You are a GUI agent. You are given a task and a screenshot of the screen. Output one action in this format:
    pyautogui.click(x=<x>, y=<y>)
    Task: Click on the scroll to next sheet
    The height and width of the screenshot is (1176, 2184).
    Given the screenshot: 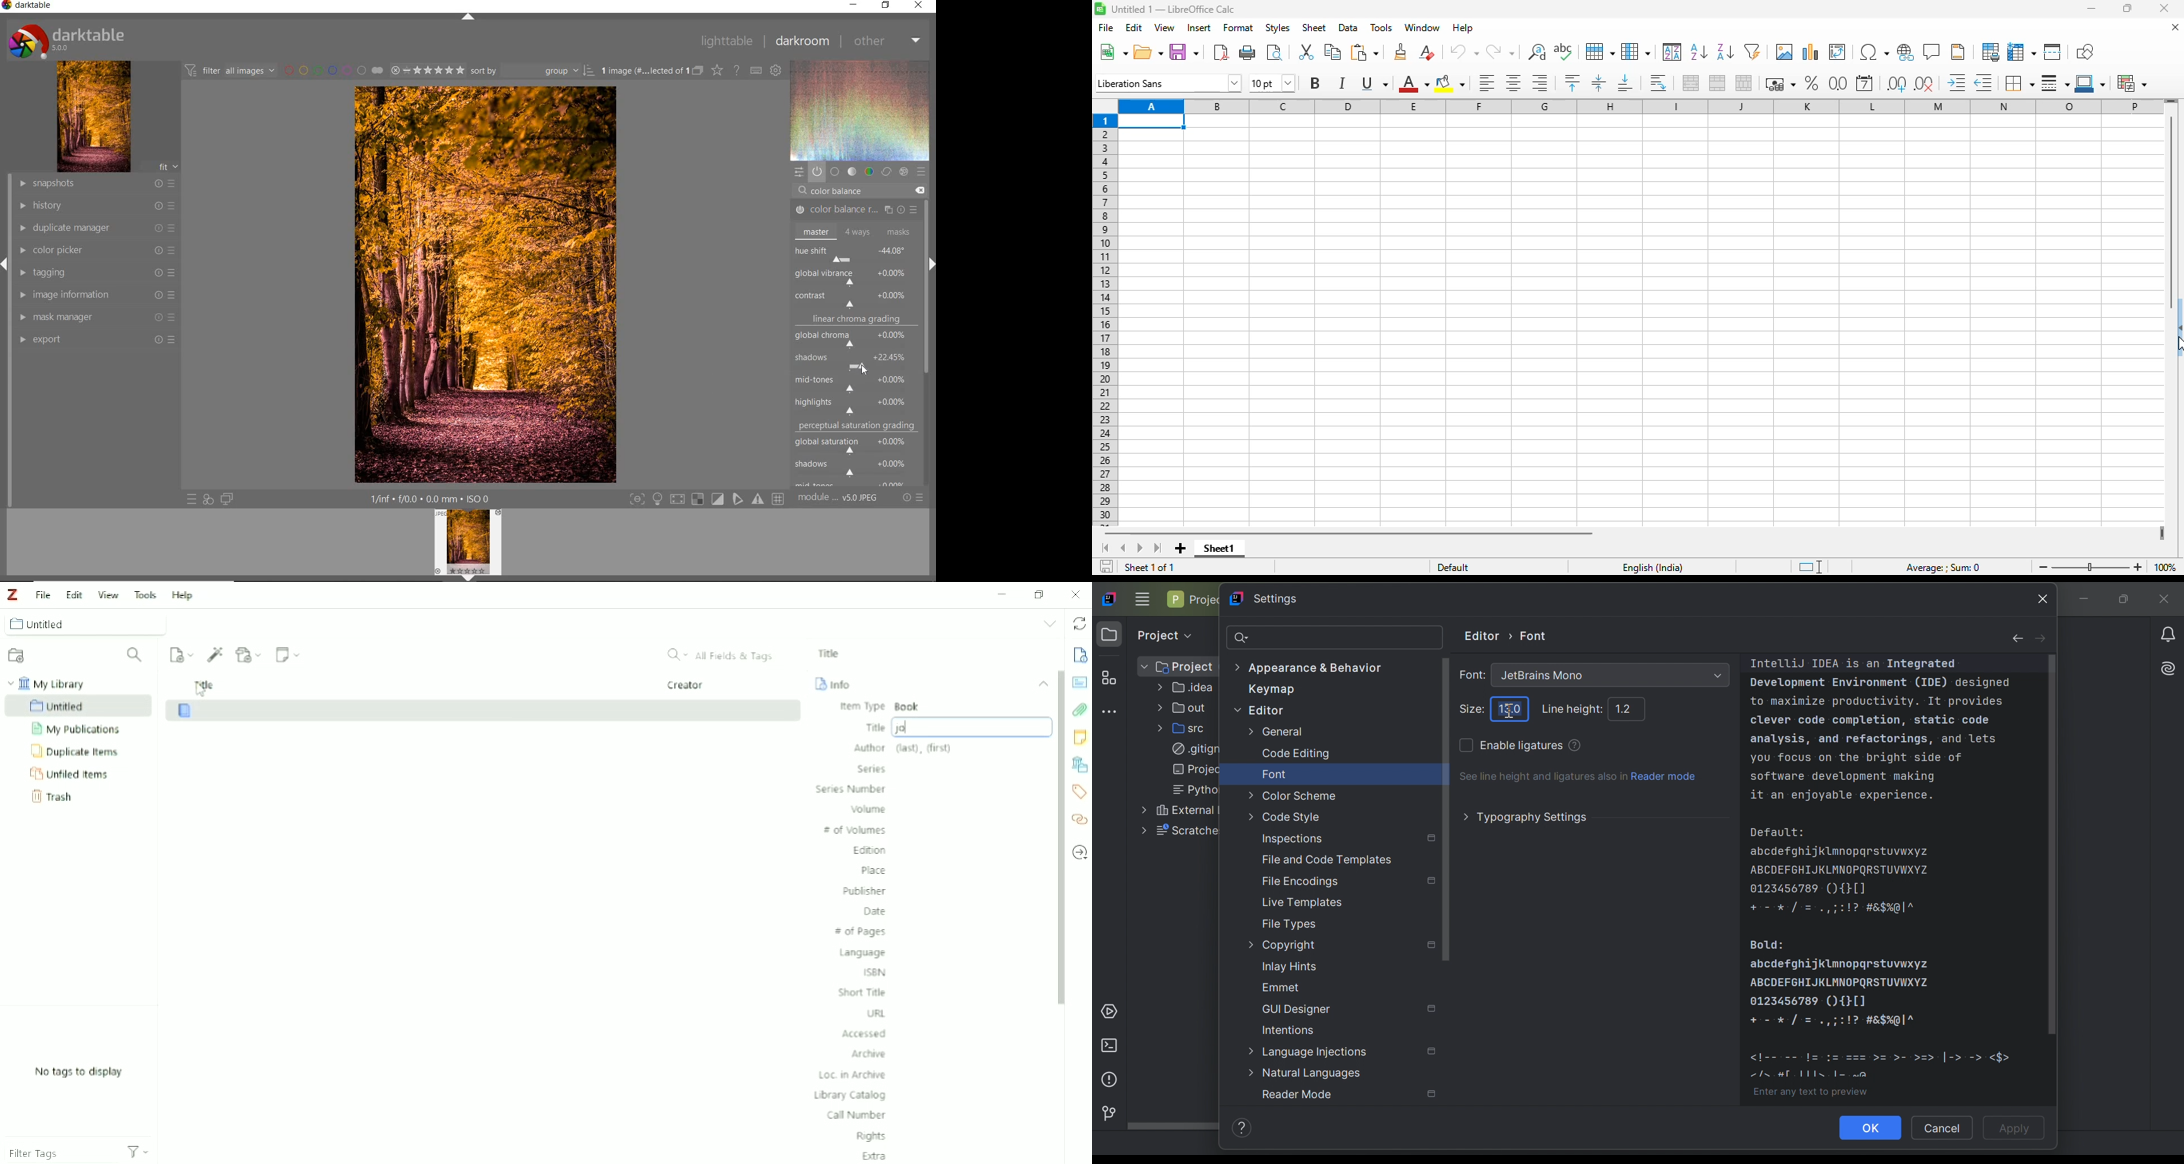 What is the action you would take?
    pyautogui.click(x=1141, y=549)
    